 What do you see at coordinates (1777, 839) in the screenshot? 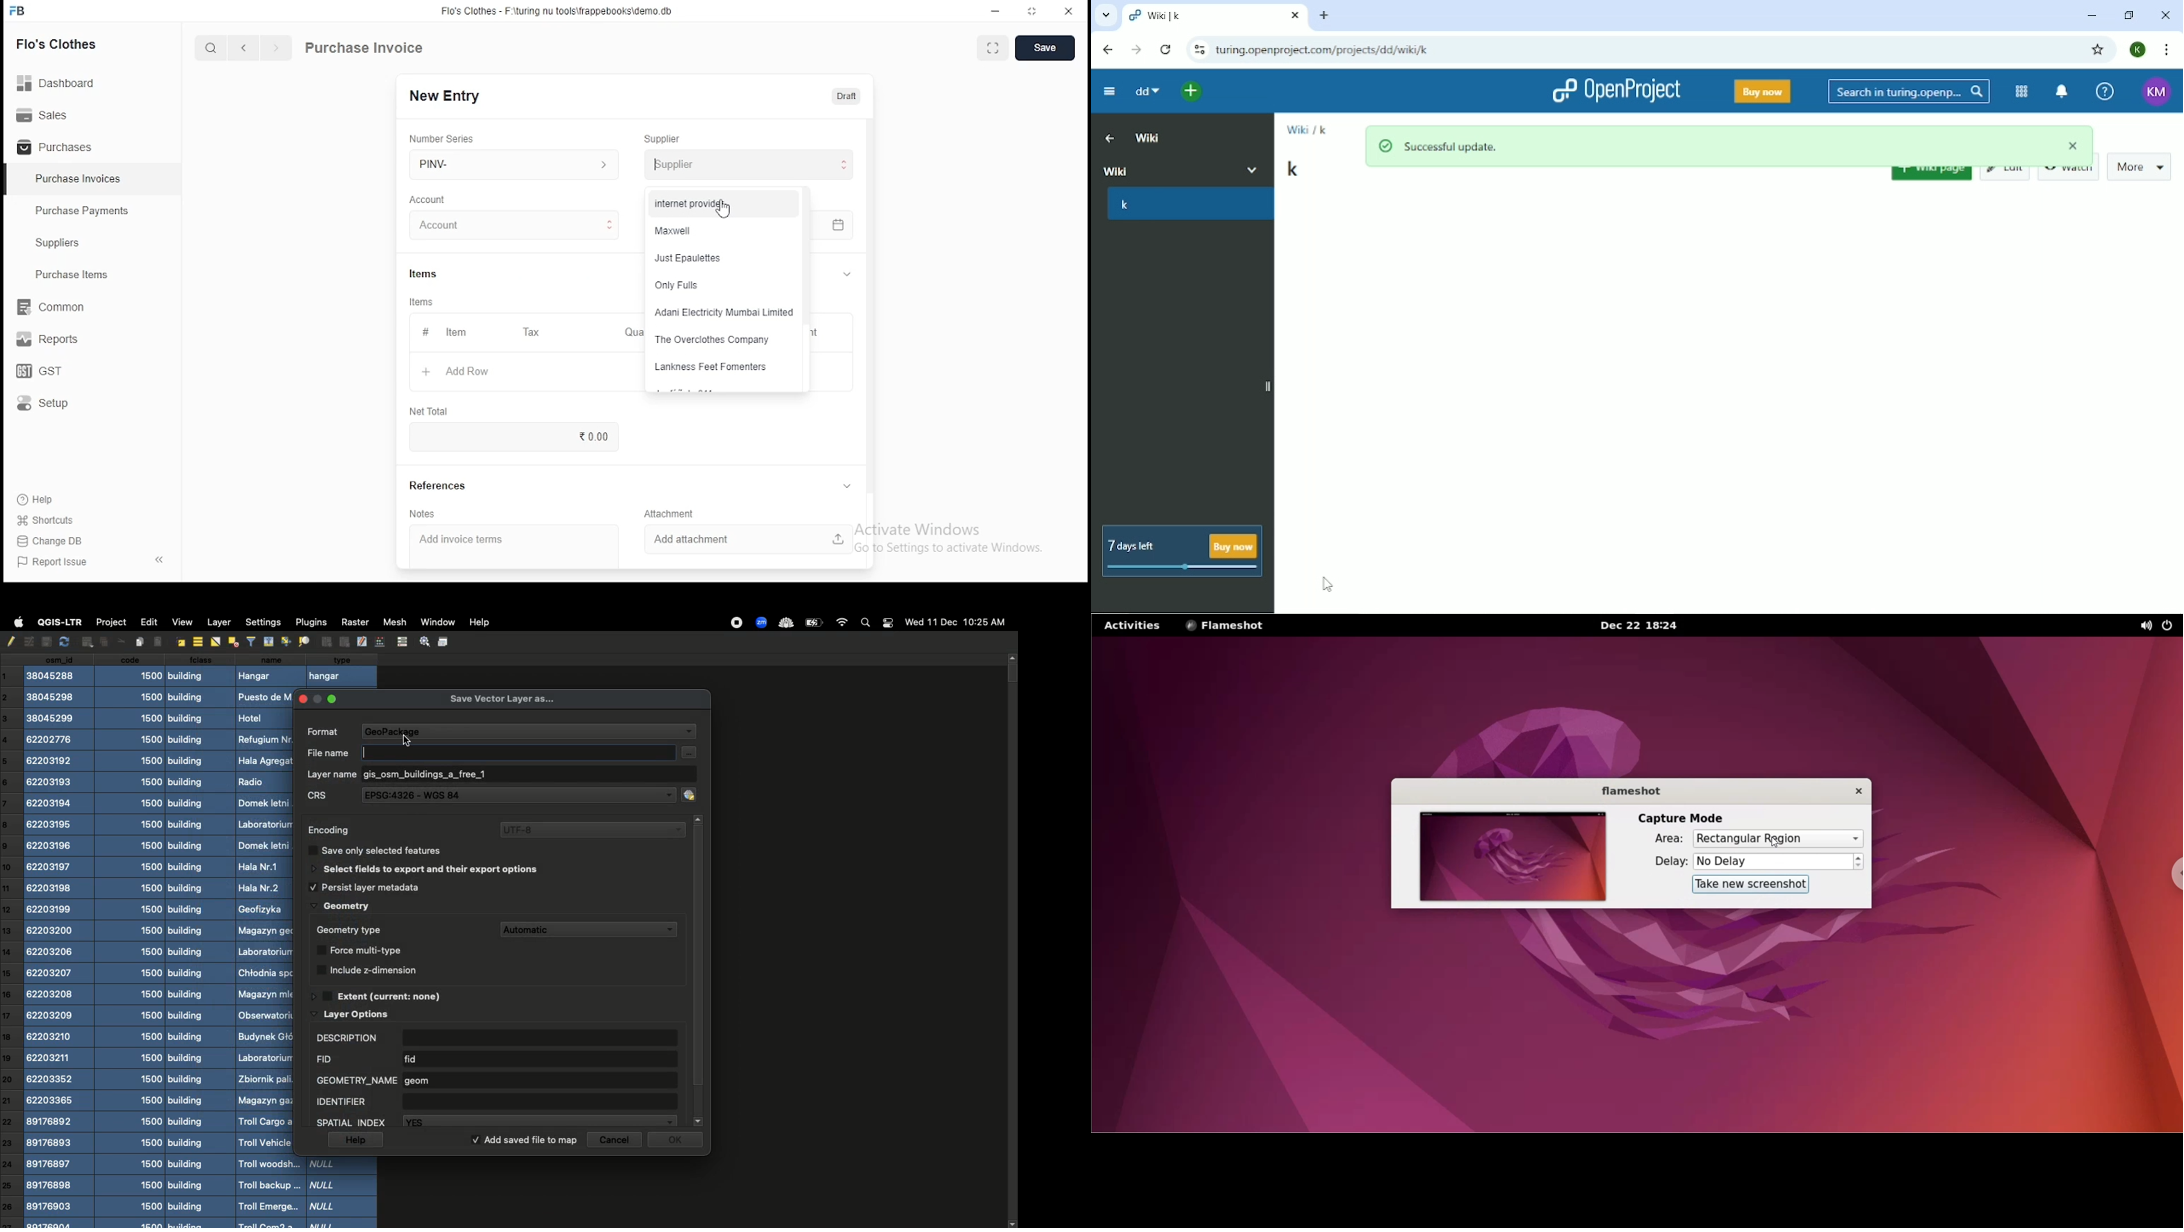
I see `capture area:` at bounding box center [1777, 839].